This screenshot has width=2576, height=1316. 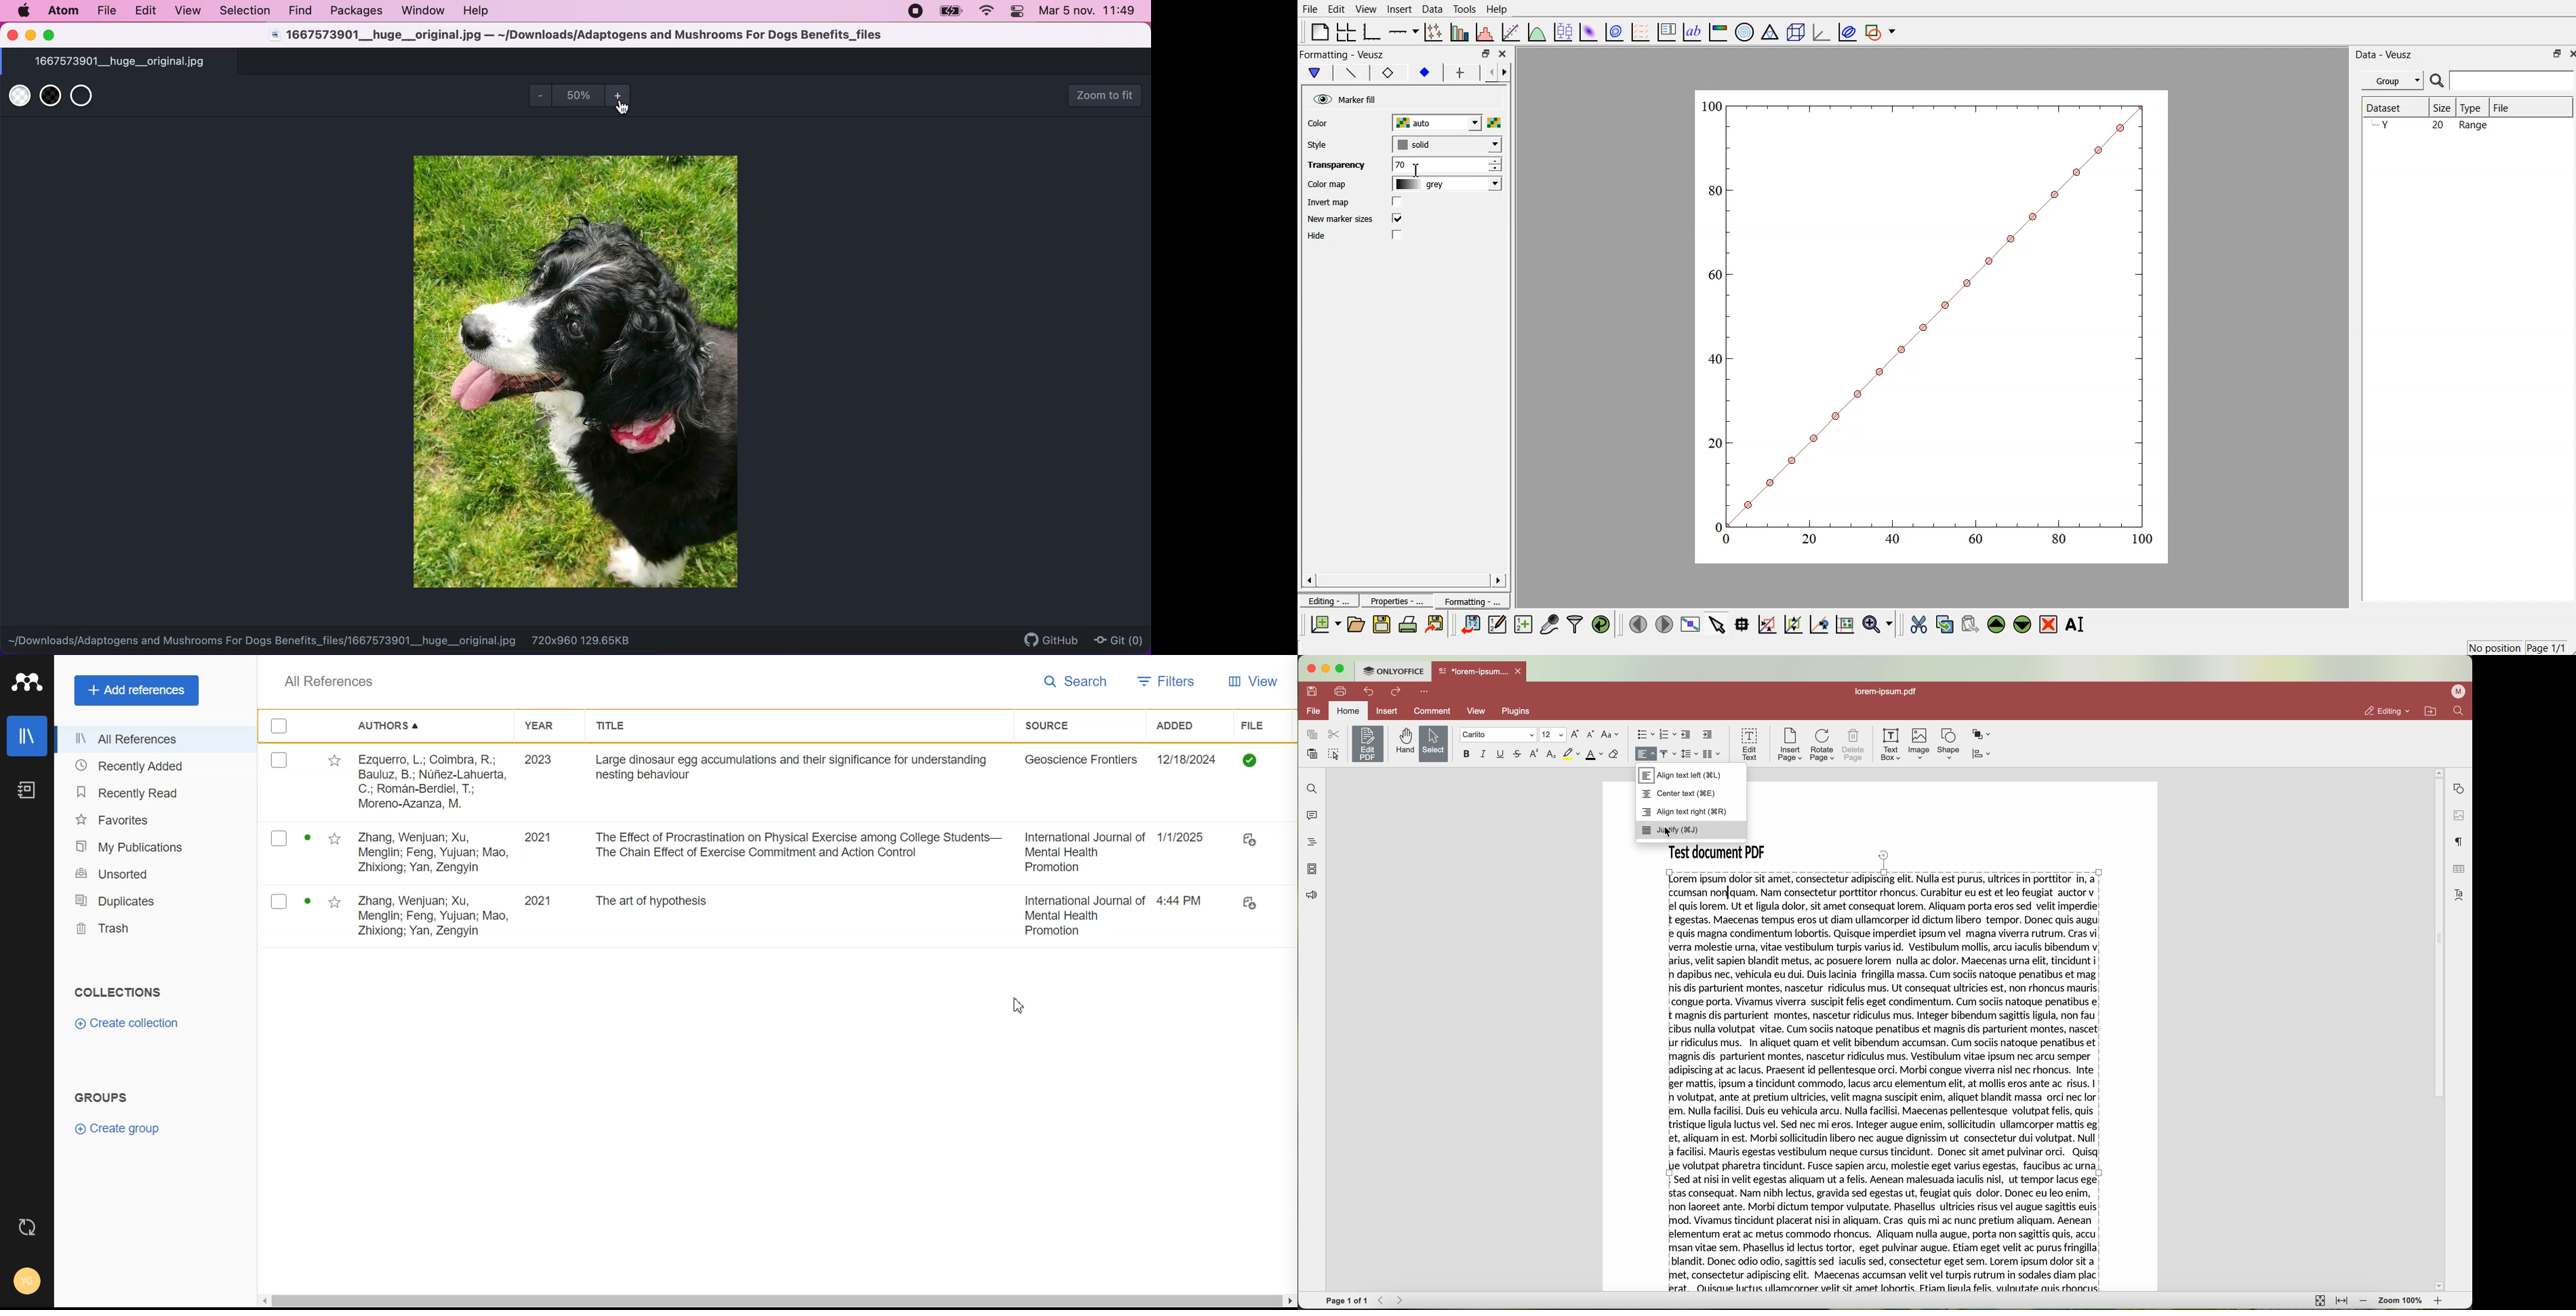 What do you see at coordinates (2503, 81) in the screenshot?
I see `Search` at bounding box center [2503, 81].